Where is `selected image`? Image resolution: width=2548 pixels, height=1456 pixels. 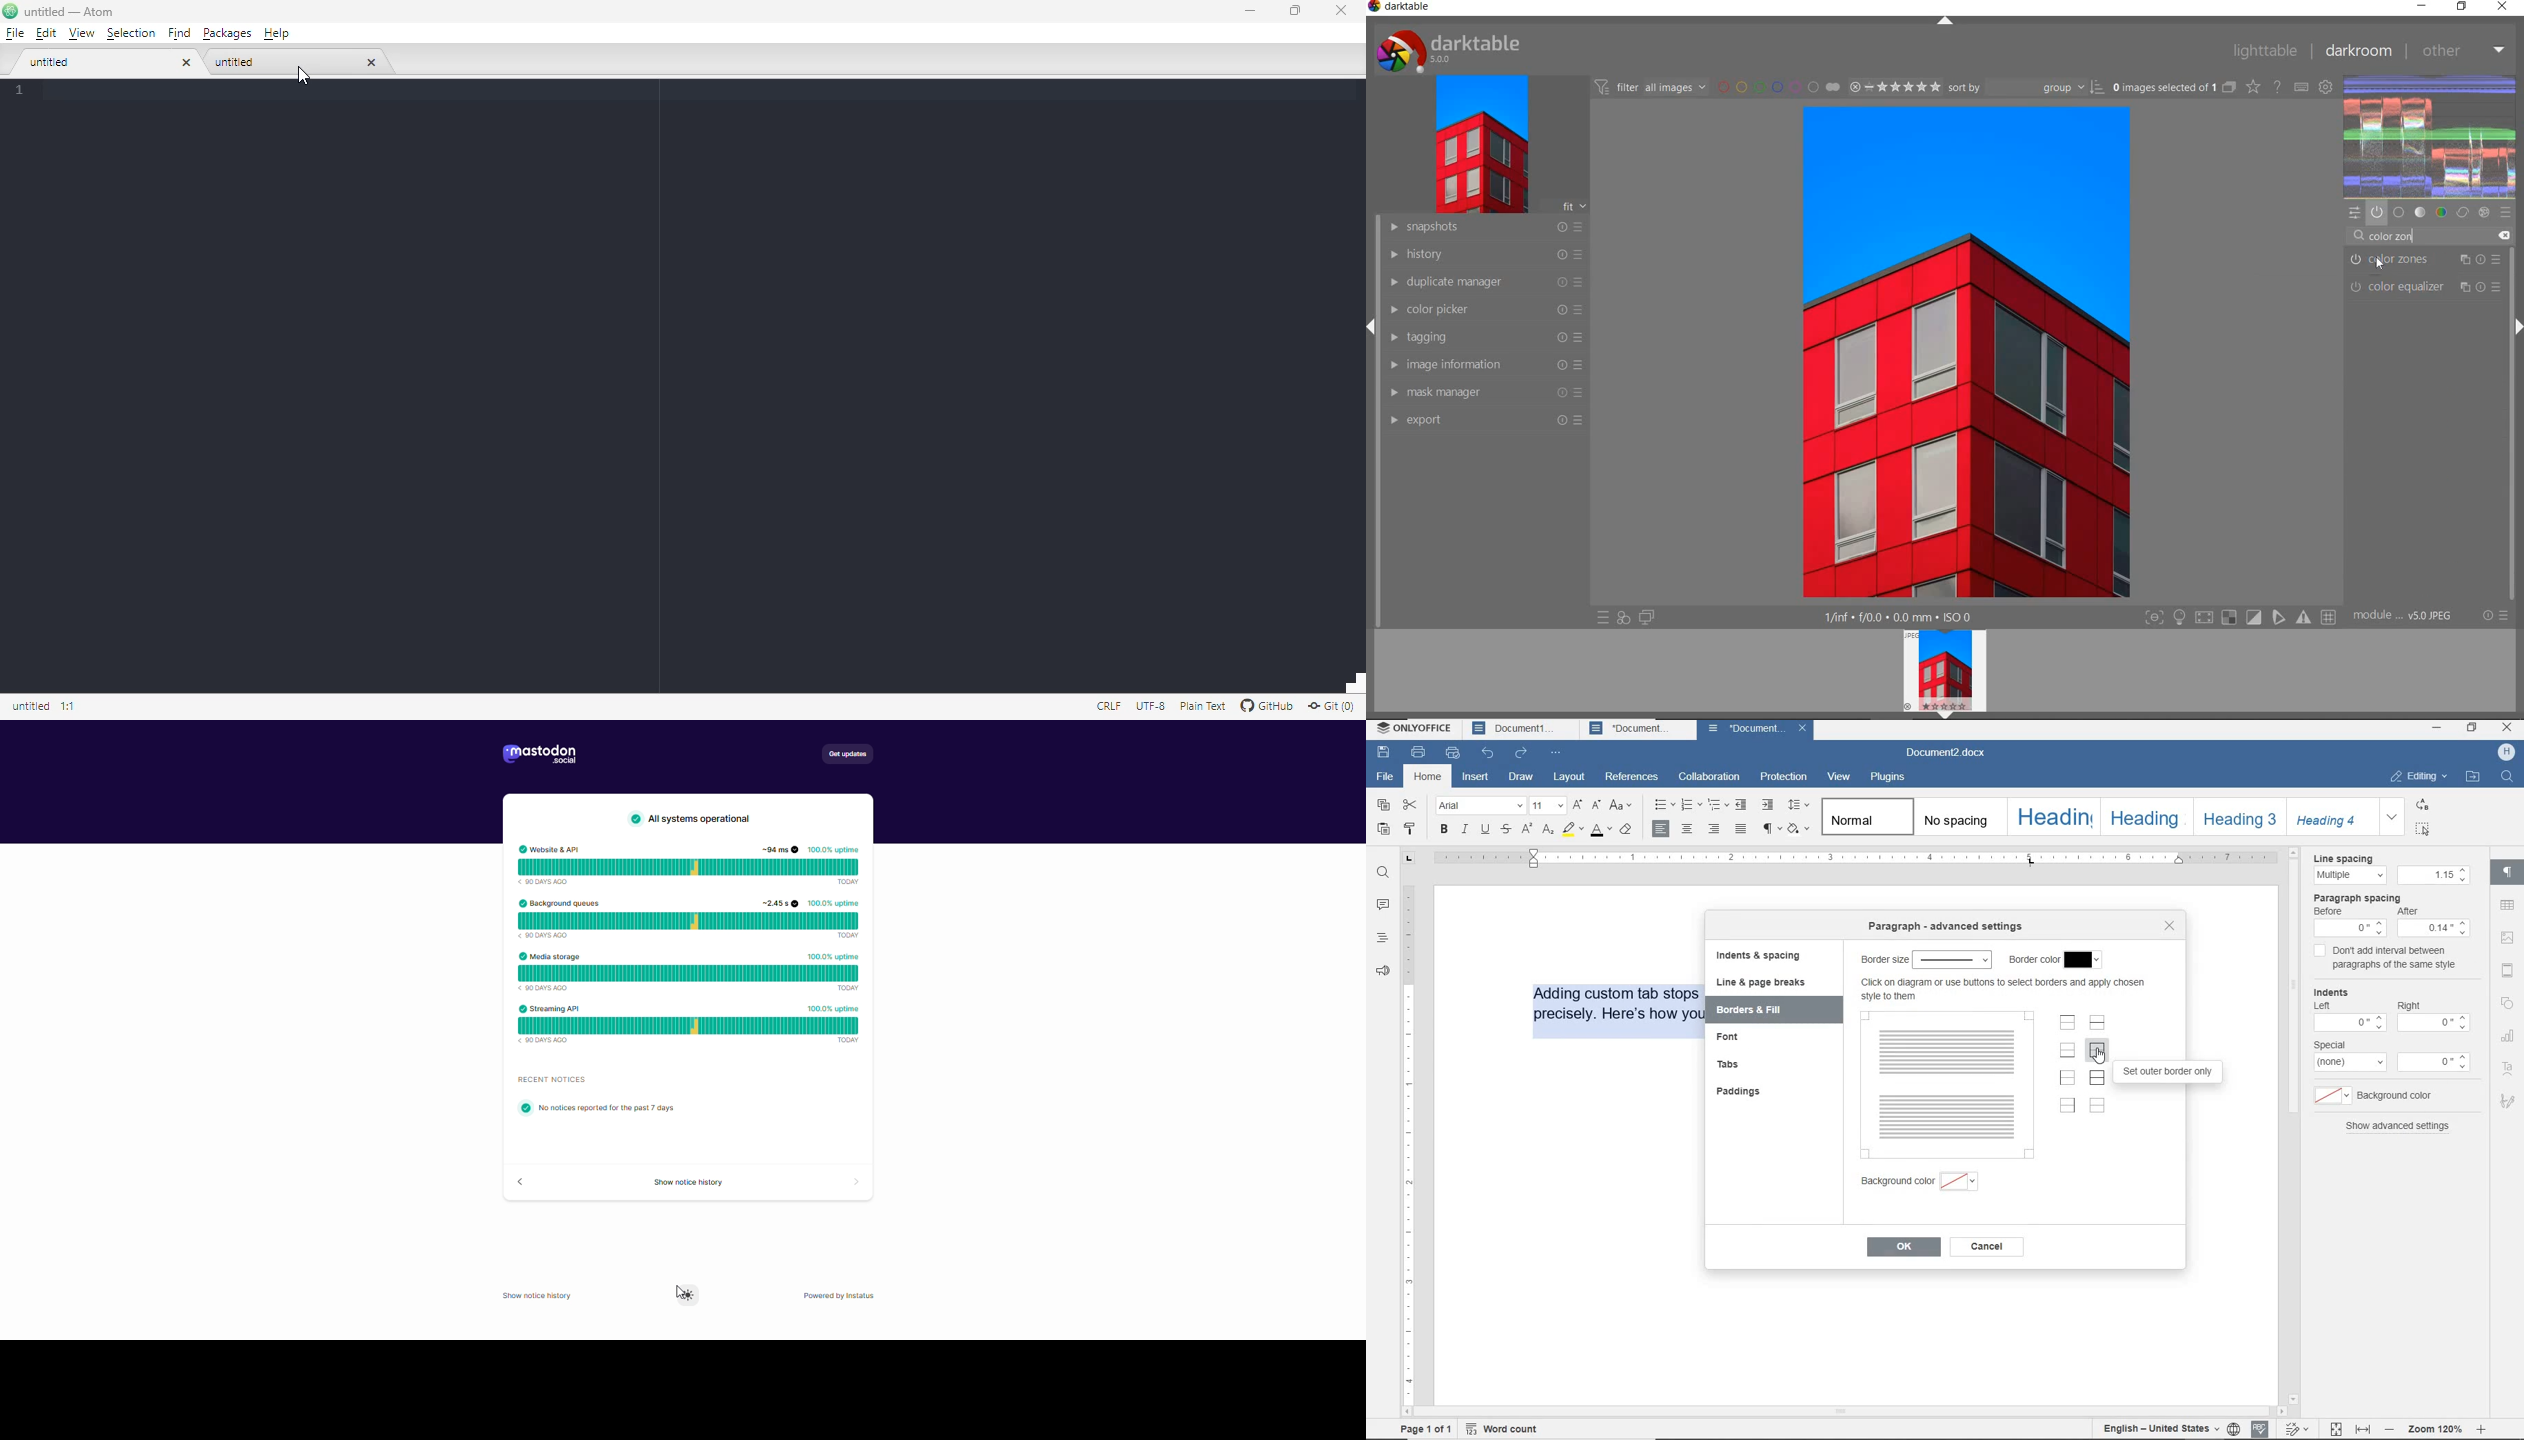 selected image is located at coordinates (1967, 353).